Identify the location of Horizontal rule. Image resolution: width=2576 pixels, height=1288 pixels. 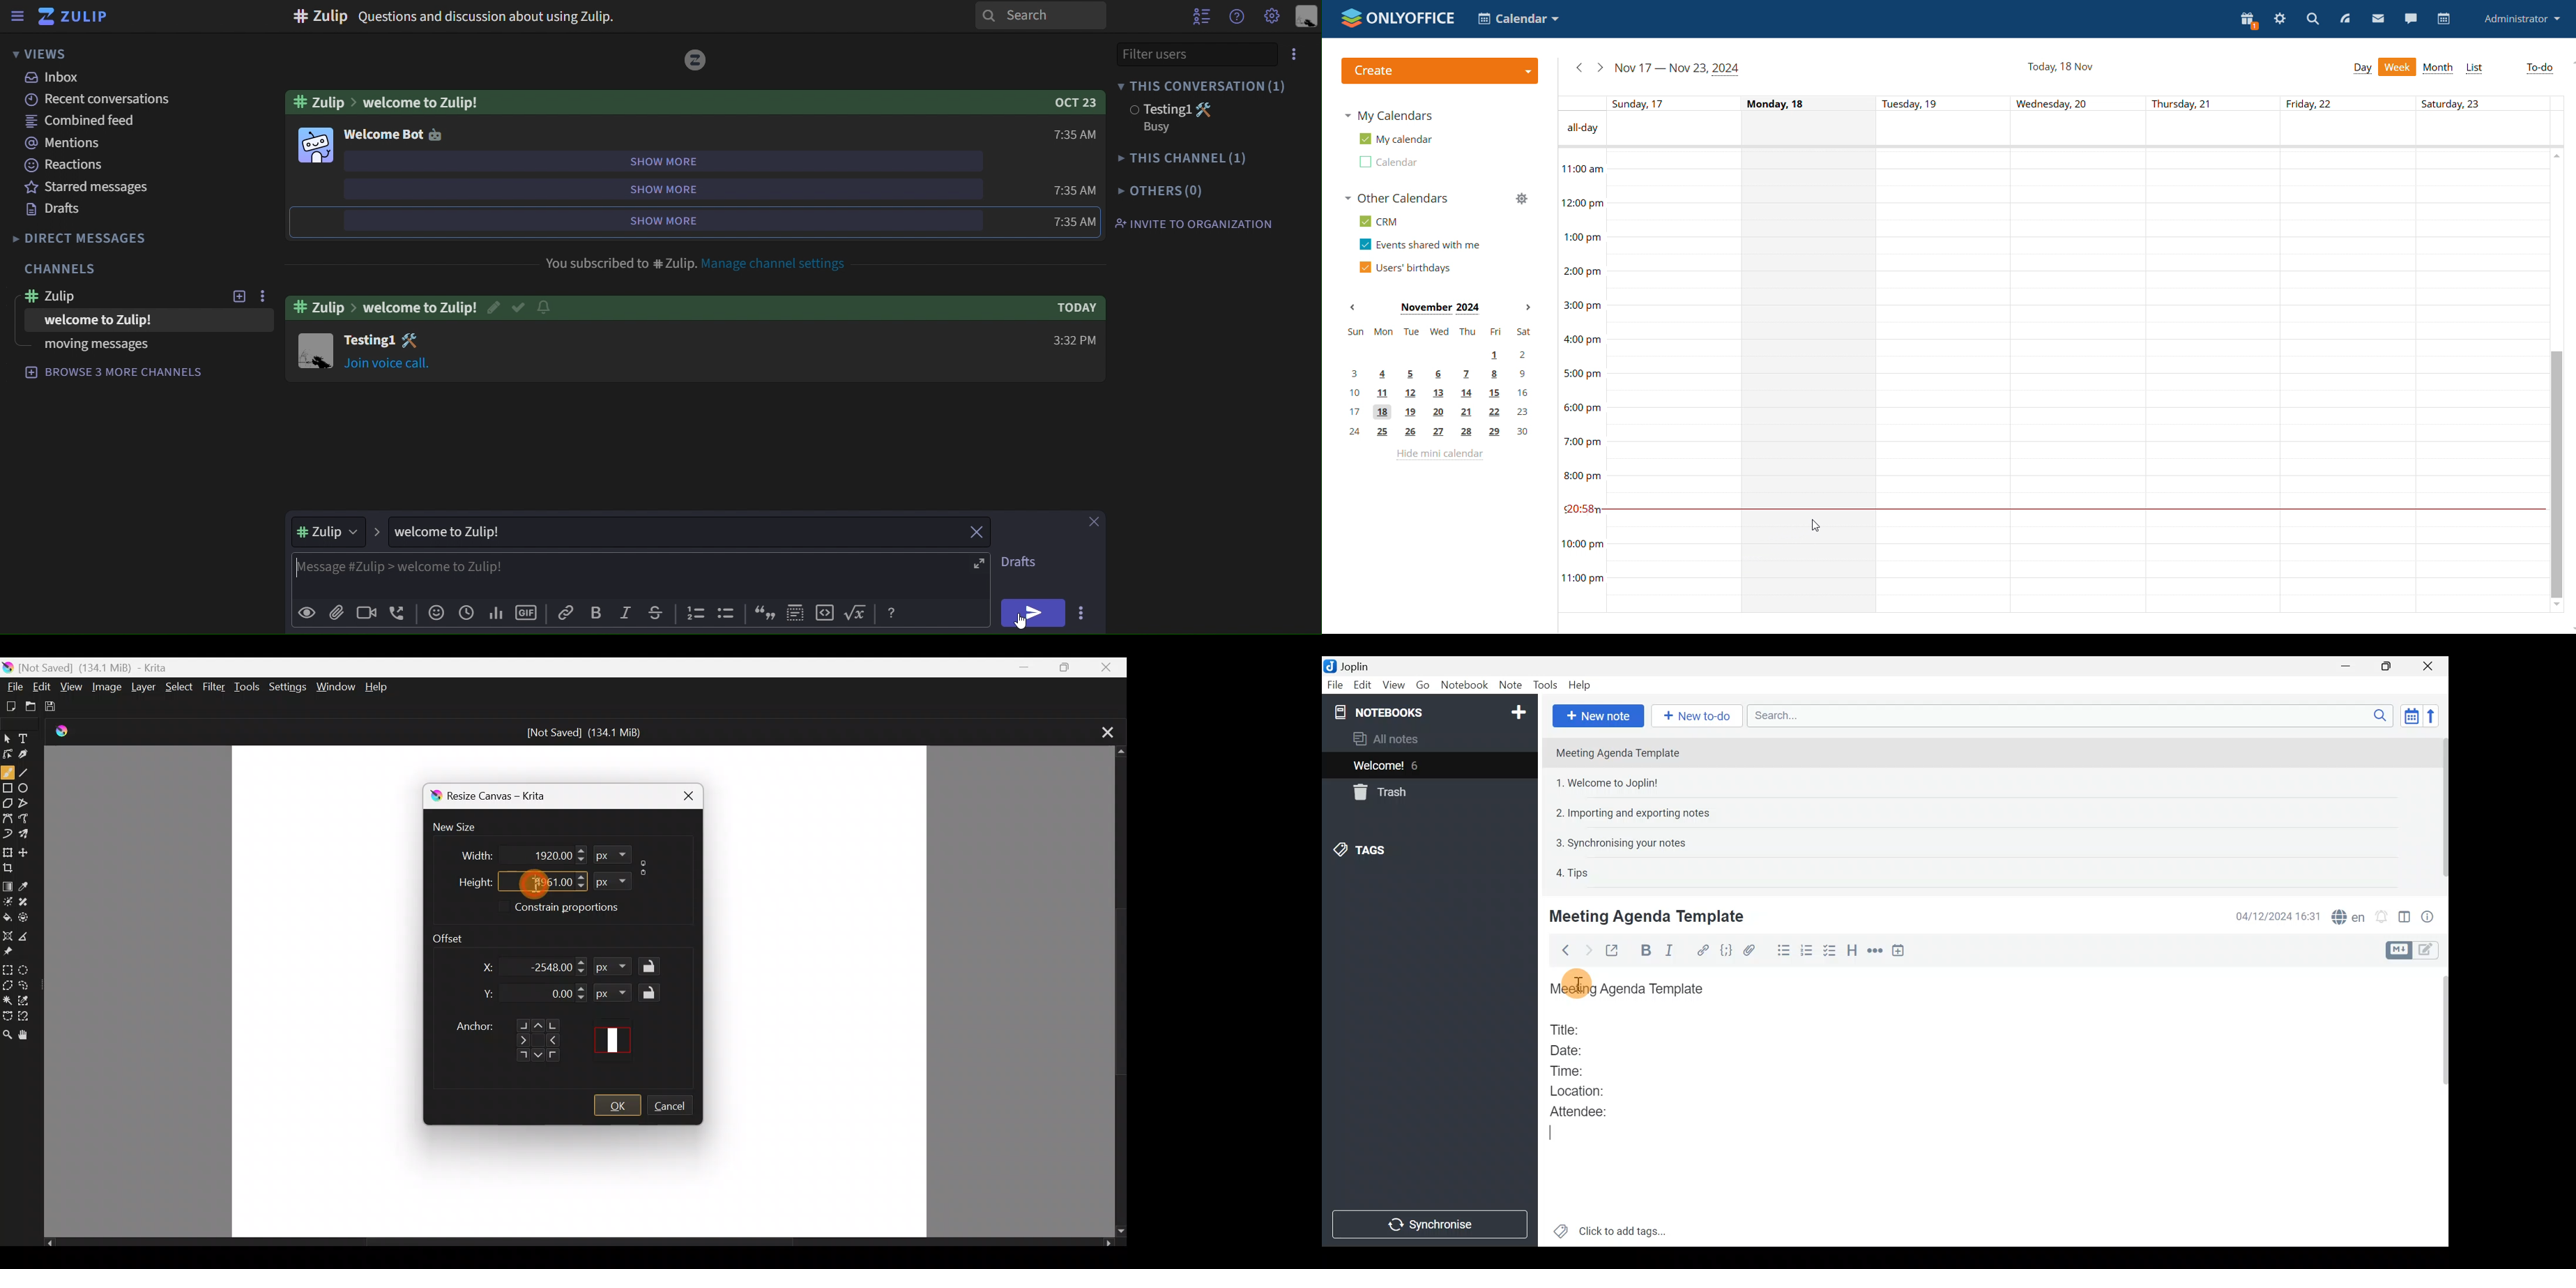
(1876, 952).